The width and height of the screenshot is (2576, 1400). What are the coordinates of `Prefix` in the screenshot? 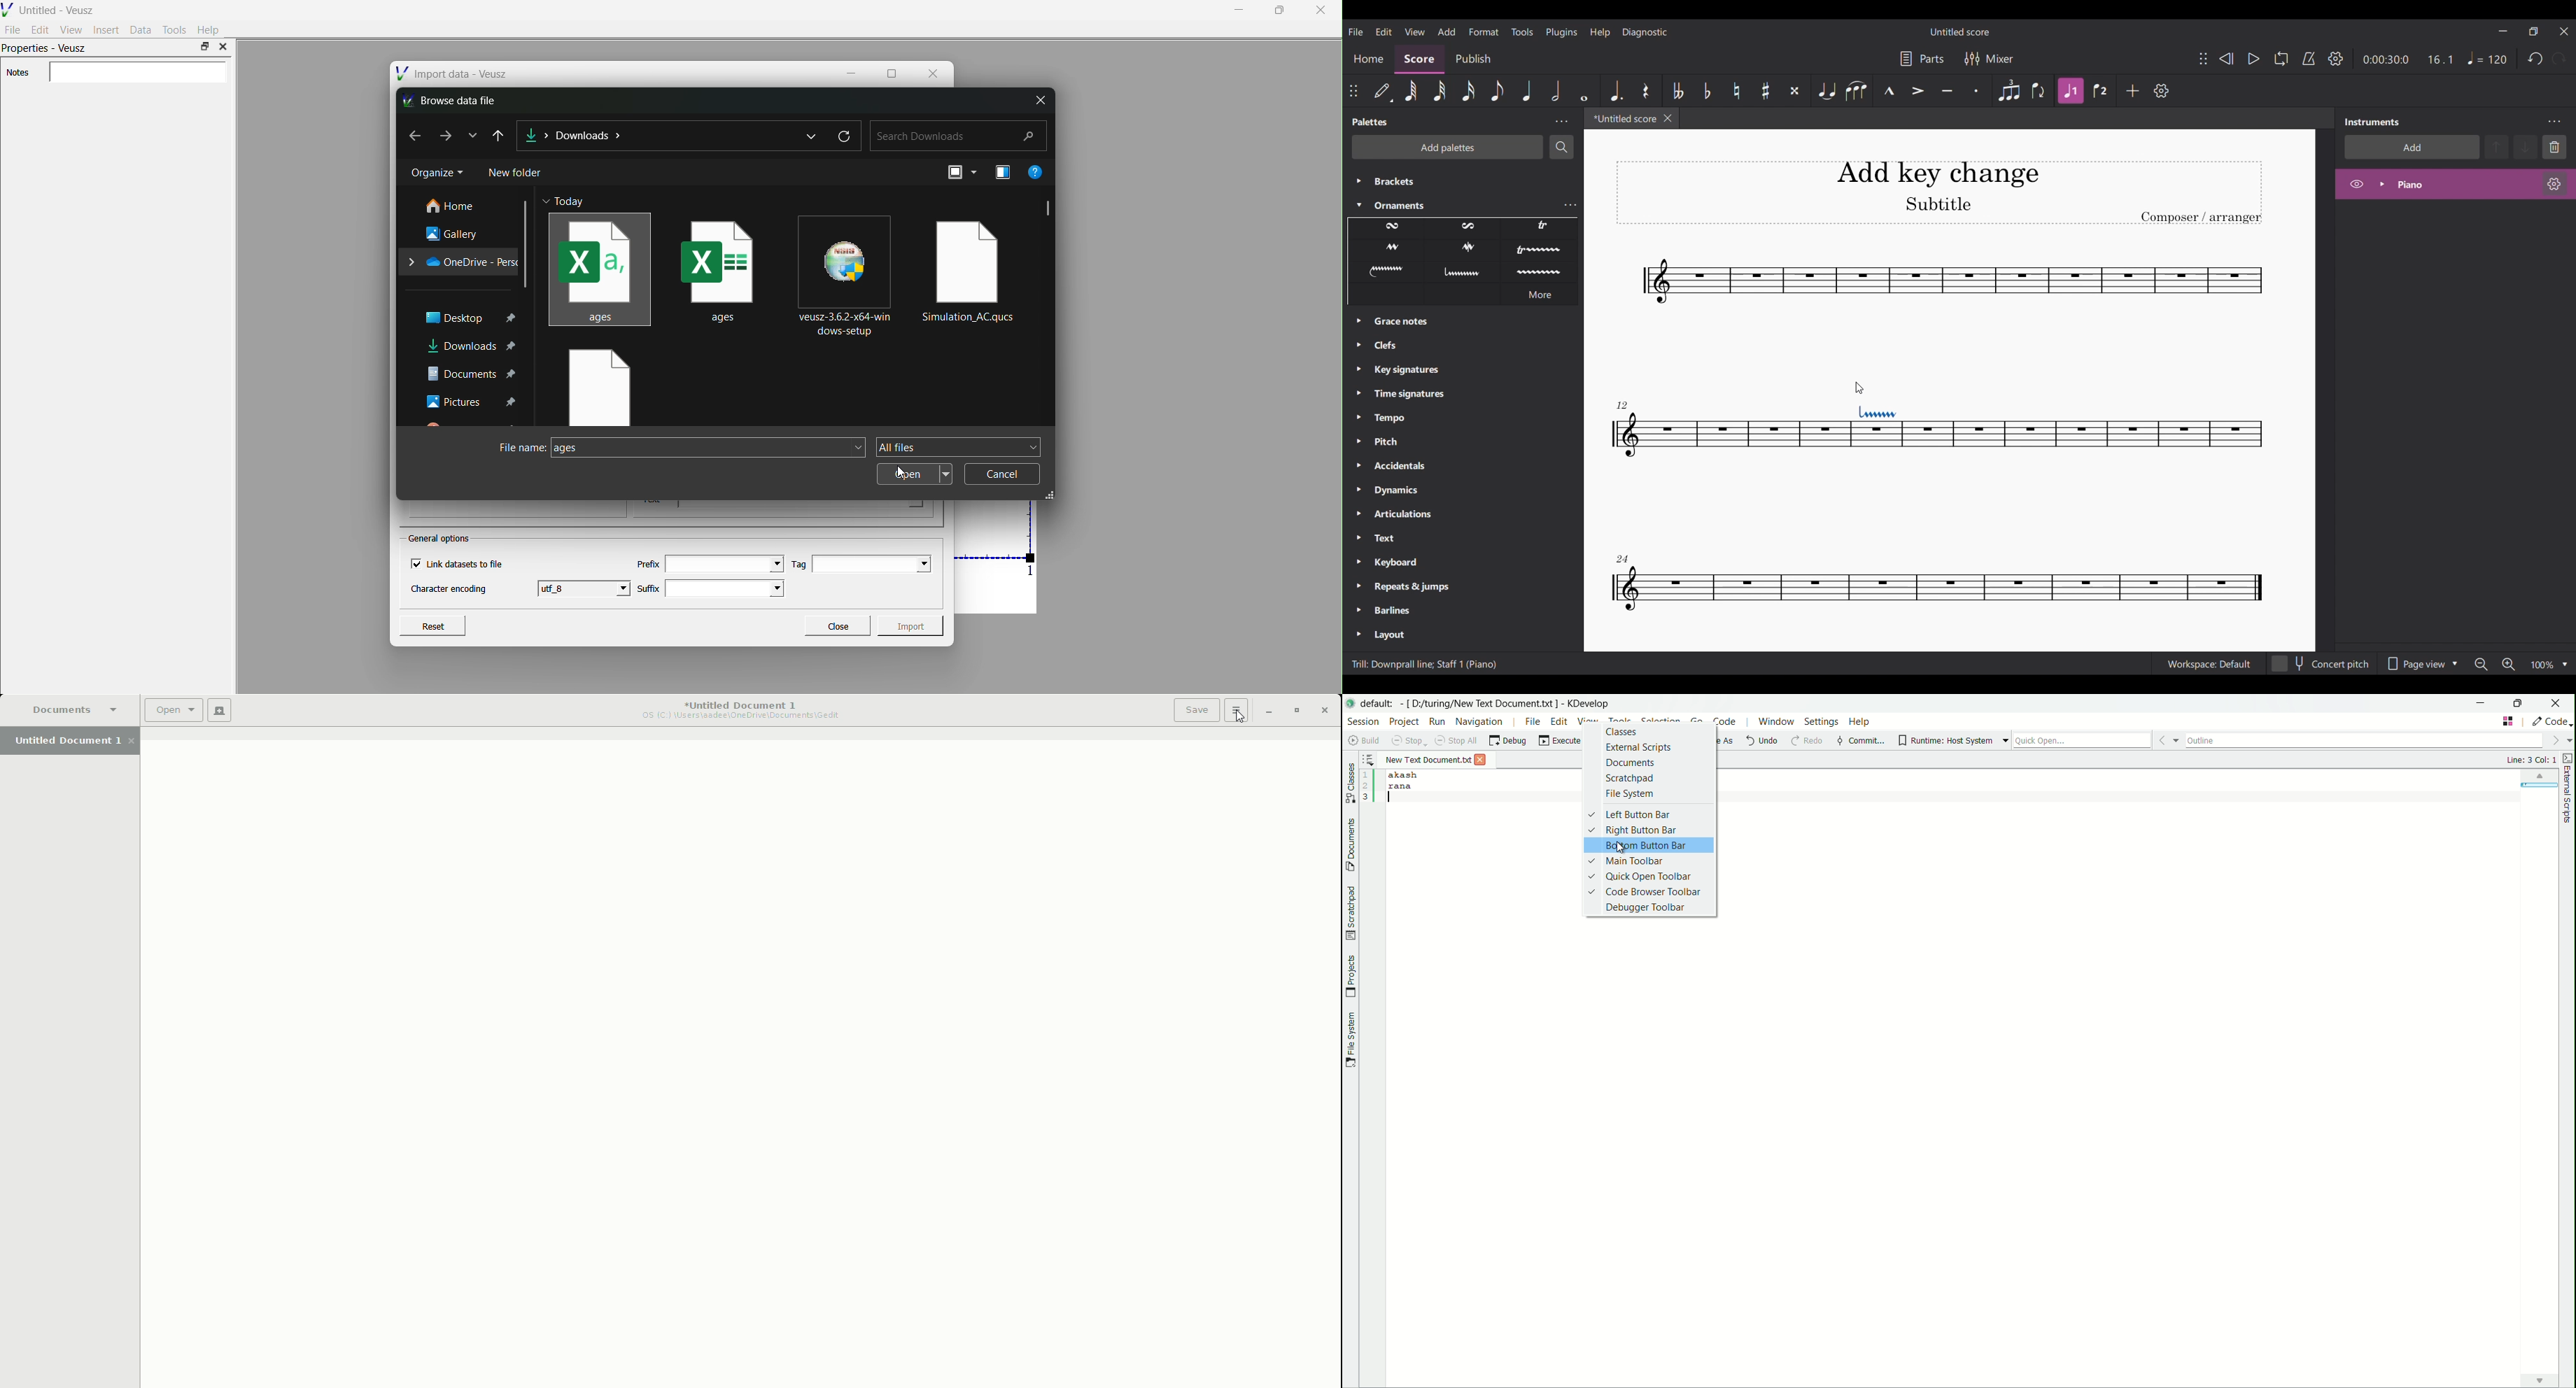 It's located at (647, 564).